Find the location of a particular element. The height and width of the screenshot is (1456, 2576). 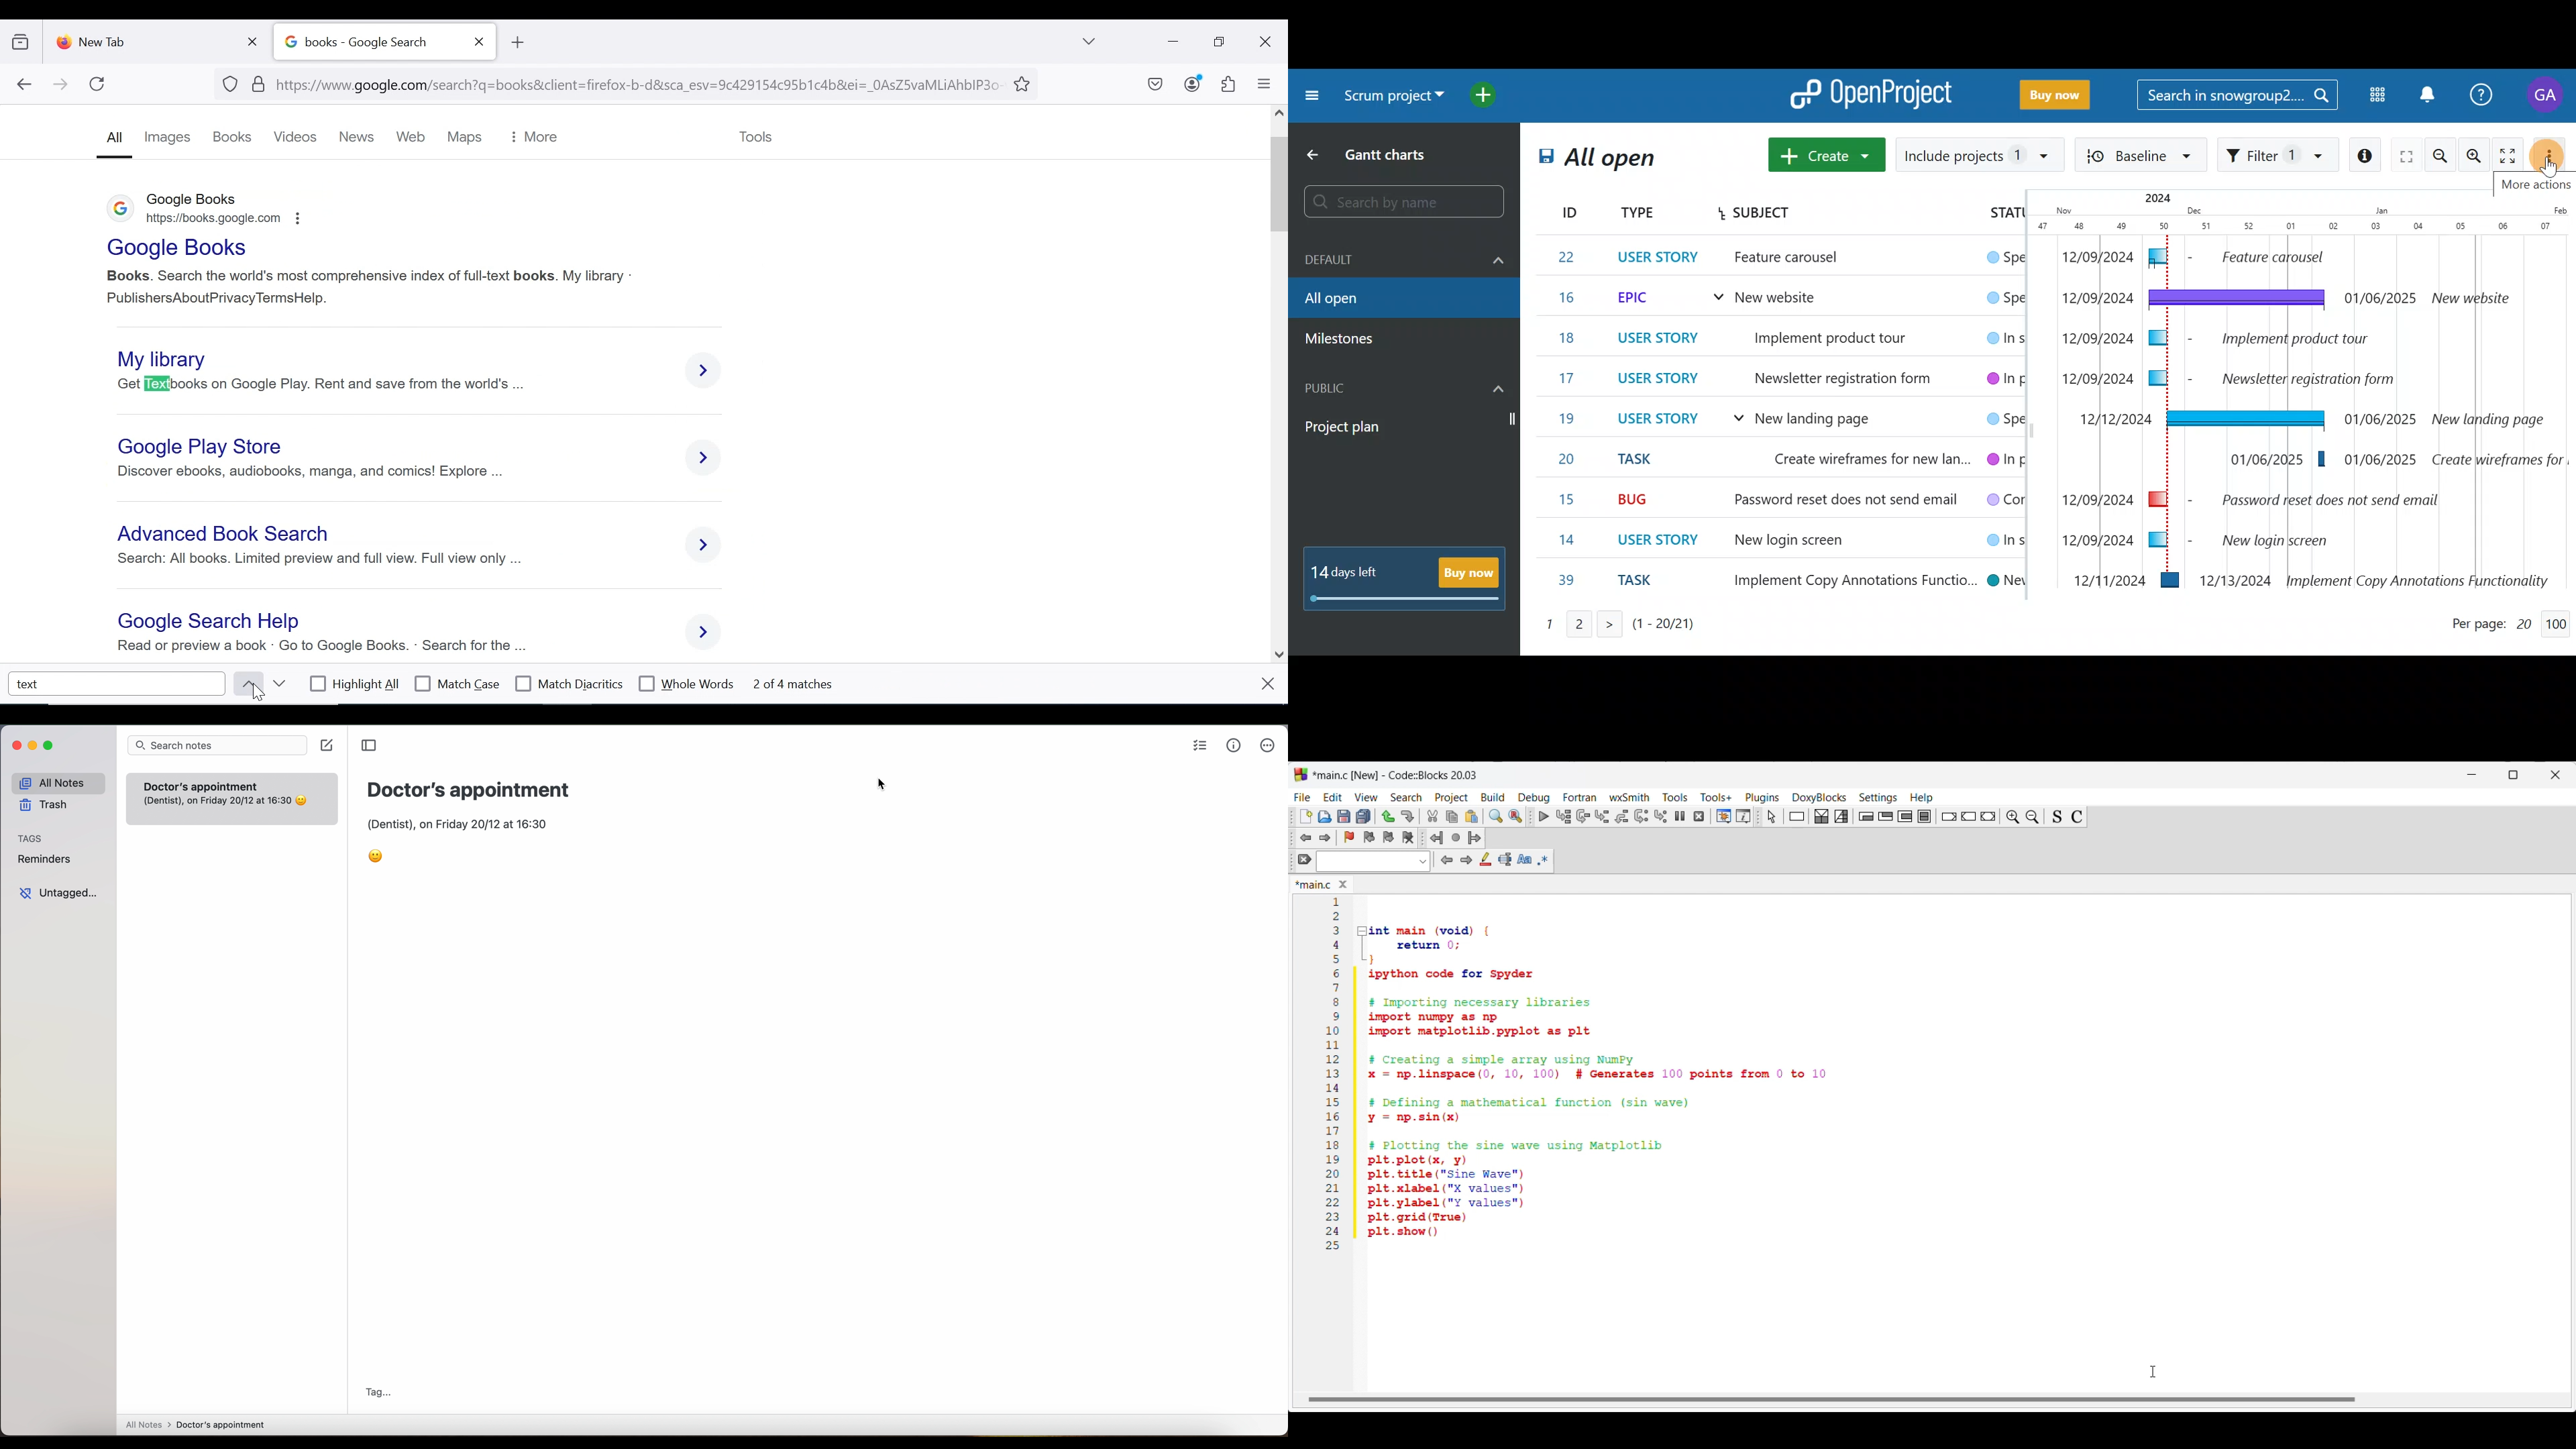

Copy is located at coordinates (1452, 817).